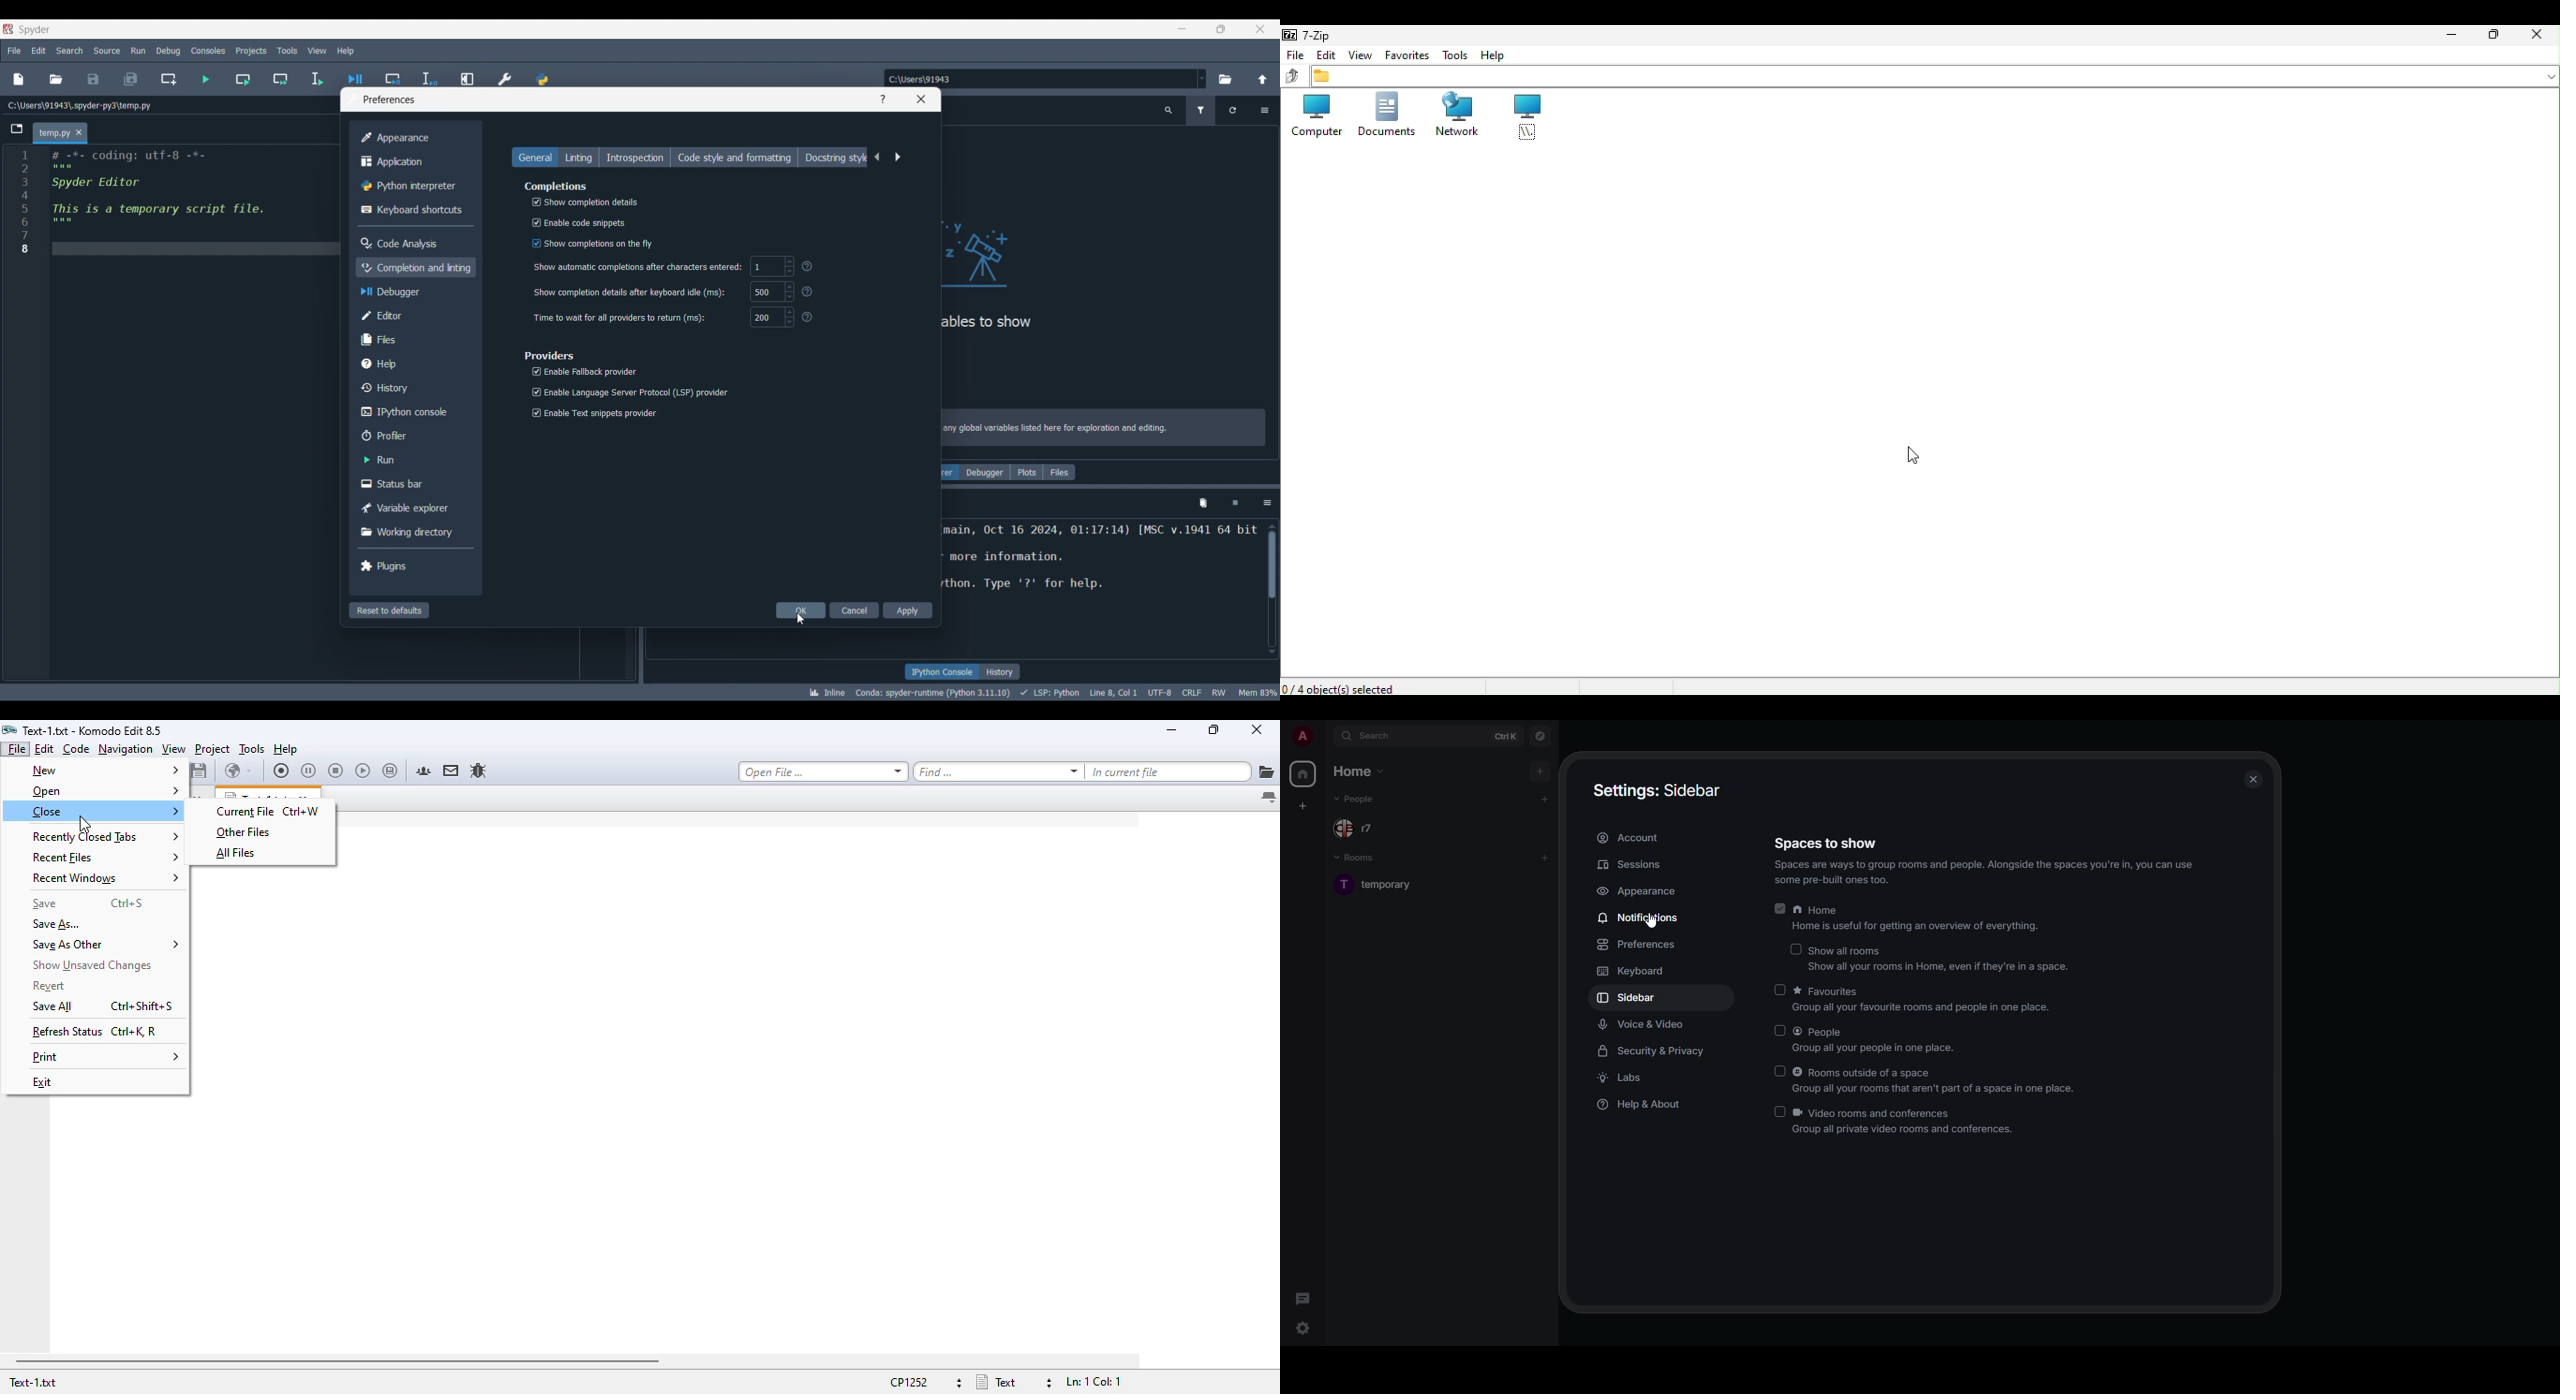  Describe the element at coordinates (1633, 997) in the screenshot. I see `sidebar` at that location.